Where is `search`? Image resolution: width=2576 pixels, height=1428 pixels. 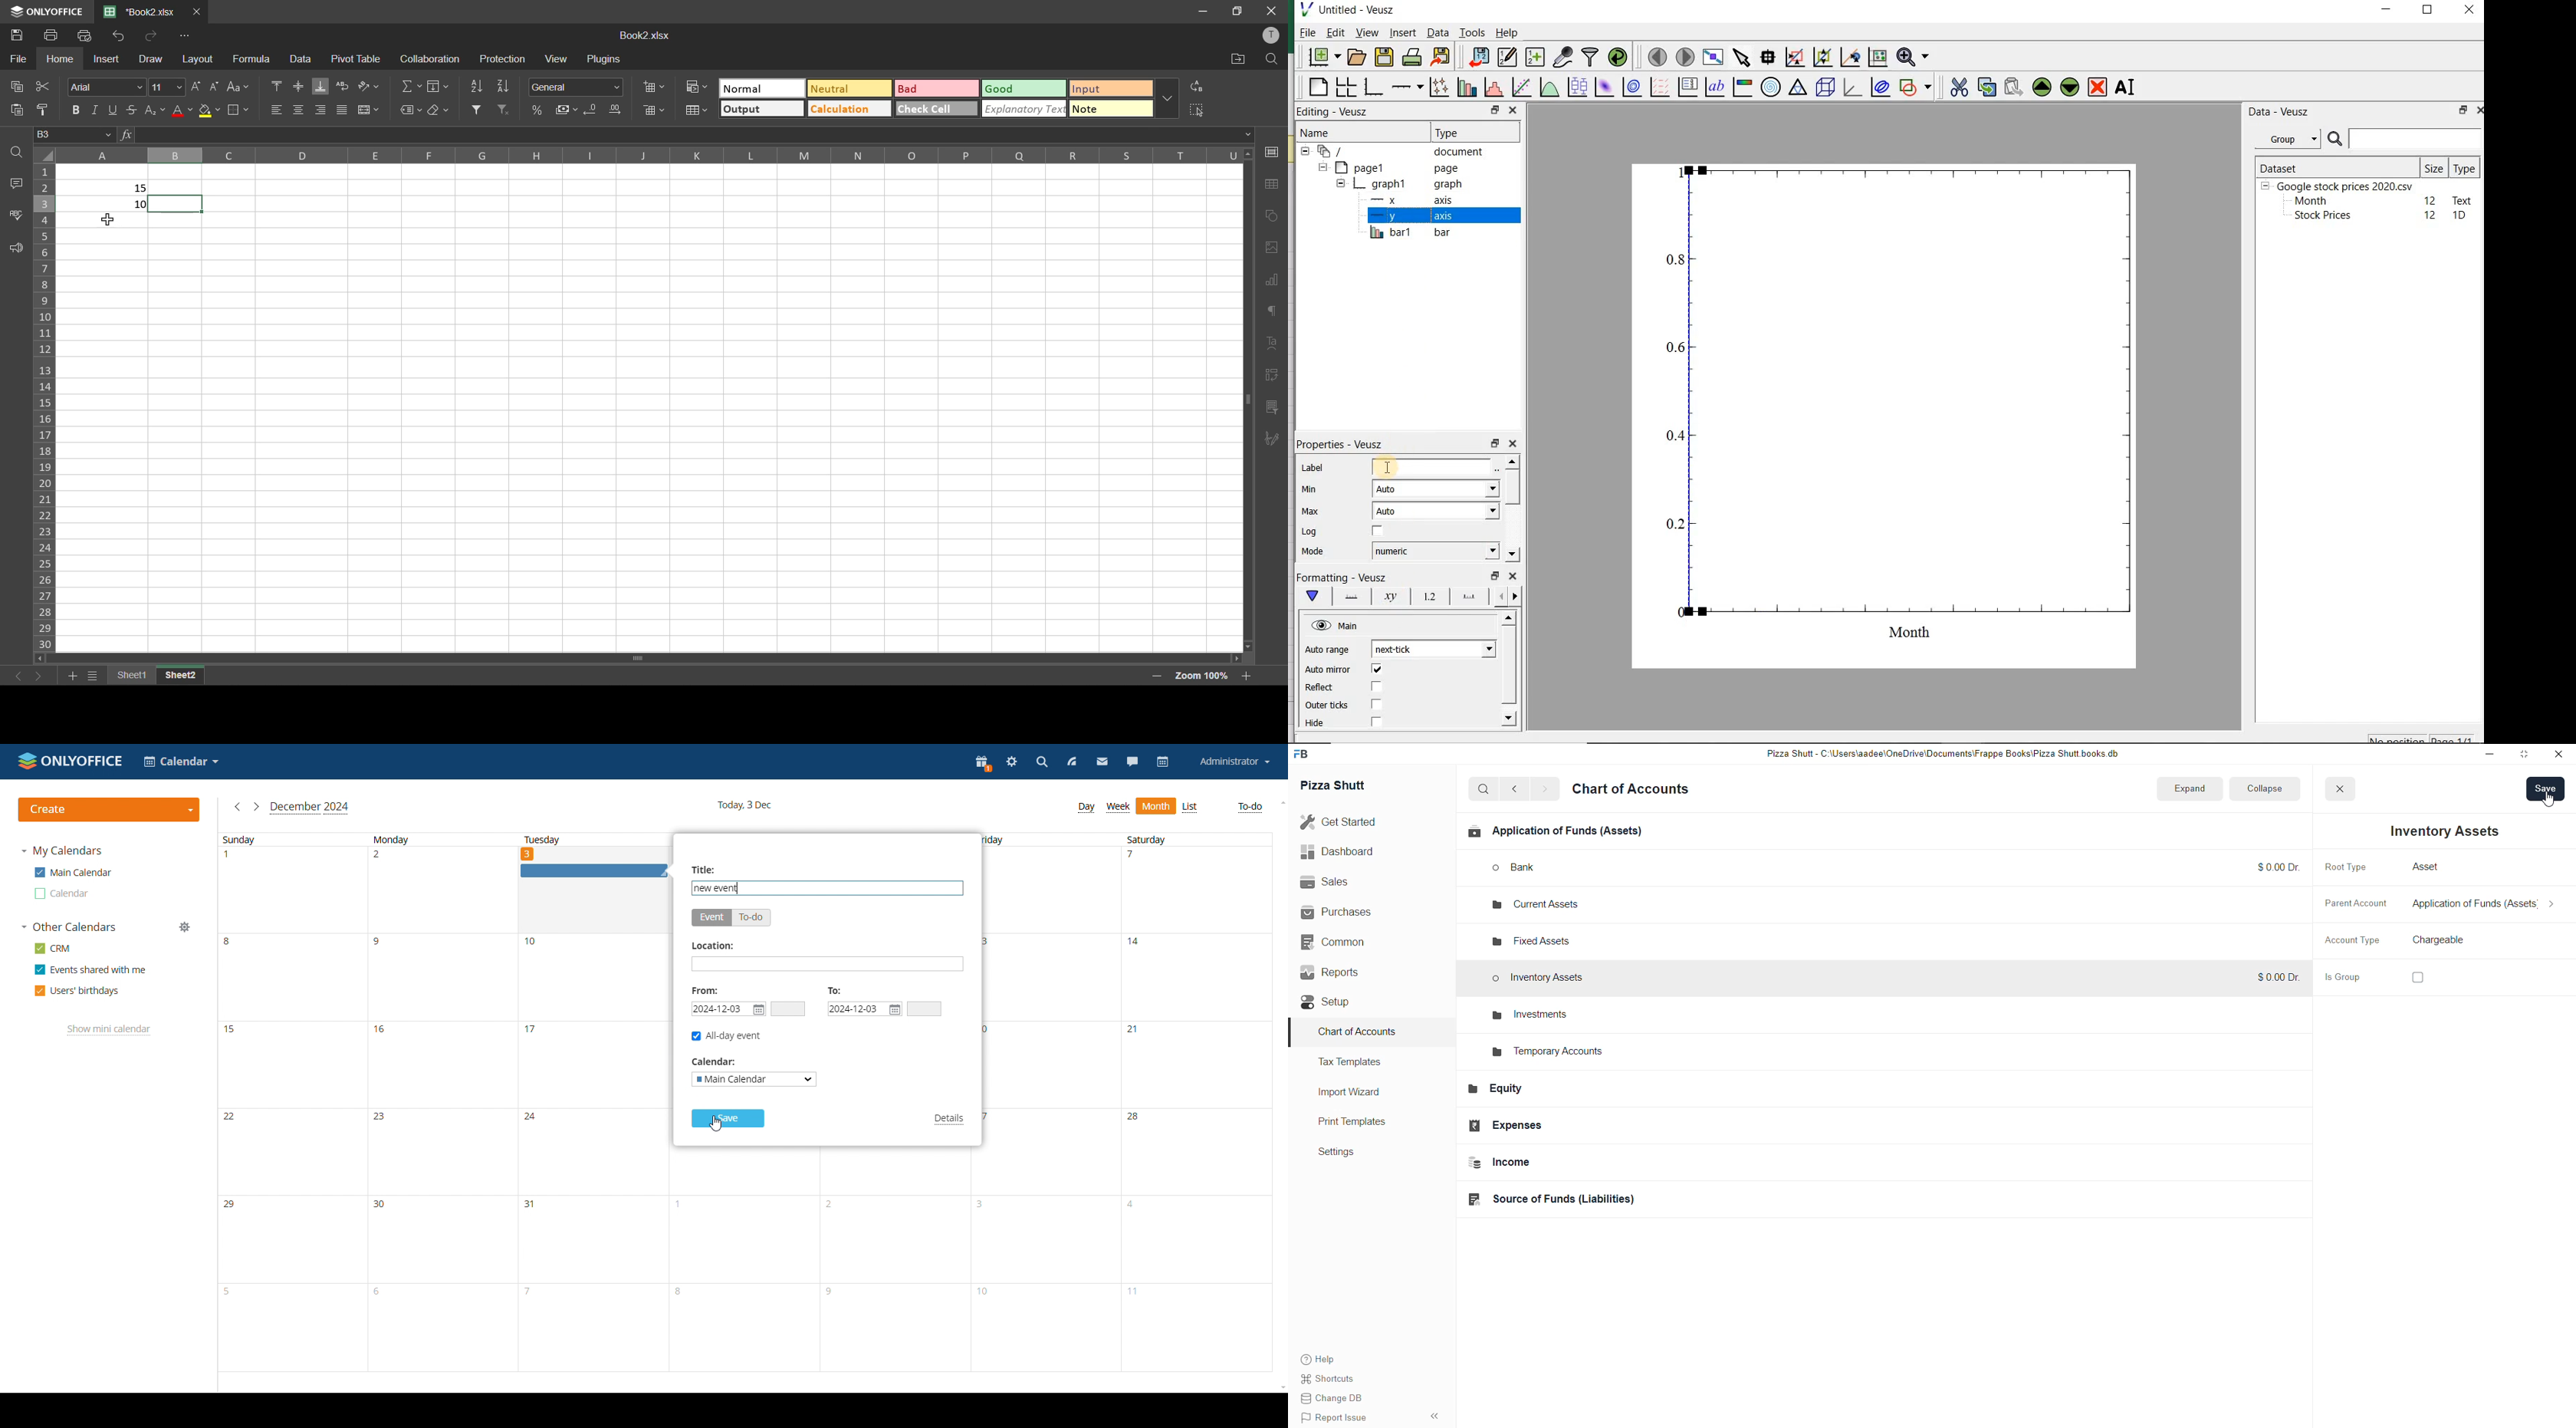
search is located at coordinates (1484, 790).